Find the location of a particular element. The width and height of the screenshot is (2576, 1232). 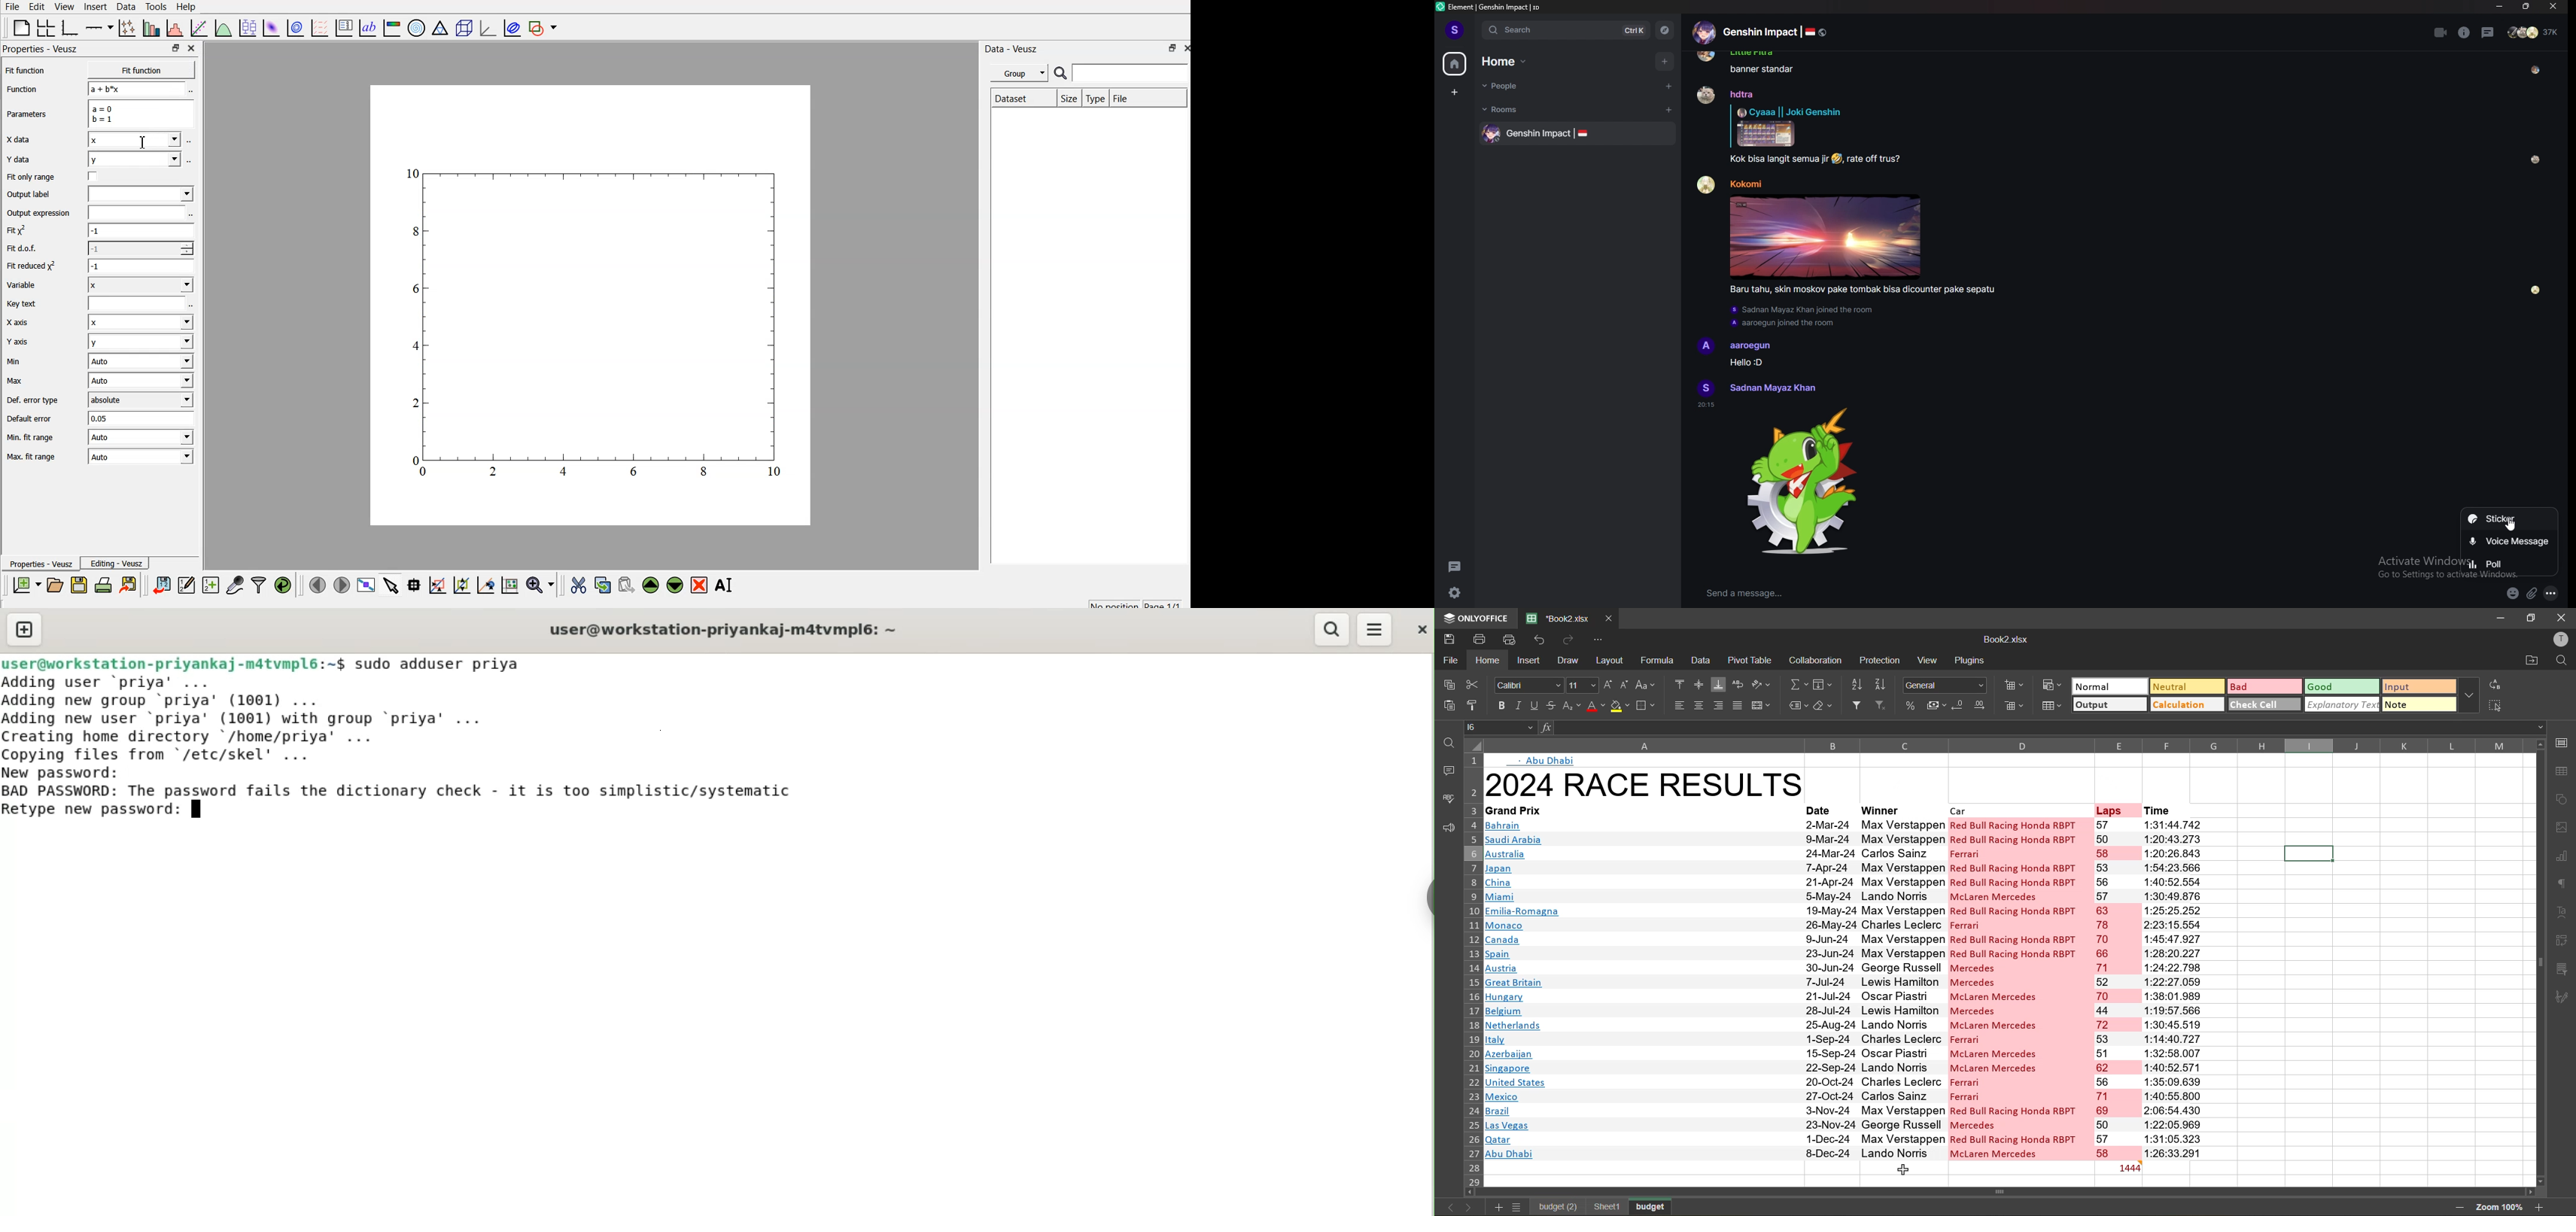

bad is located at coordinates (2263, 686).